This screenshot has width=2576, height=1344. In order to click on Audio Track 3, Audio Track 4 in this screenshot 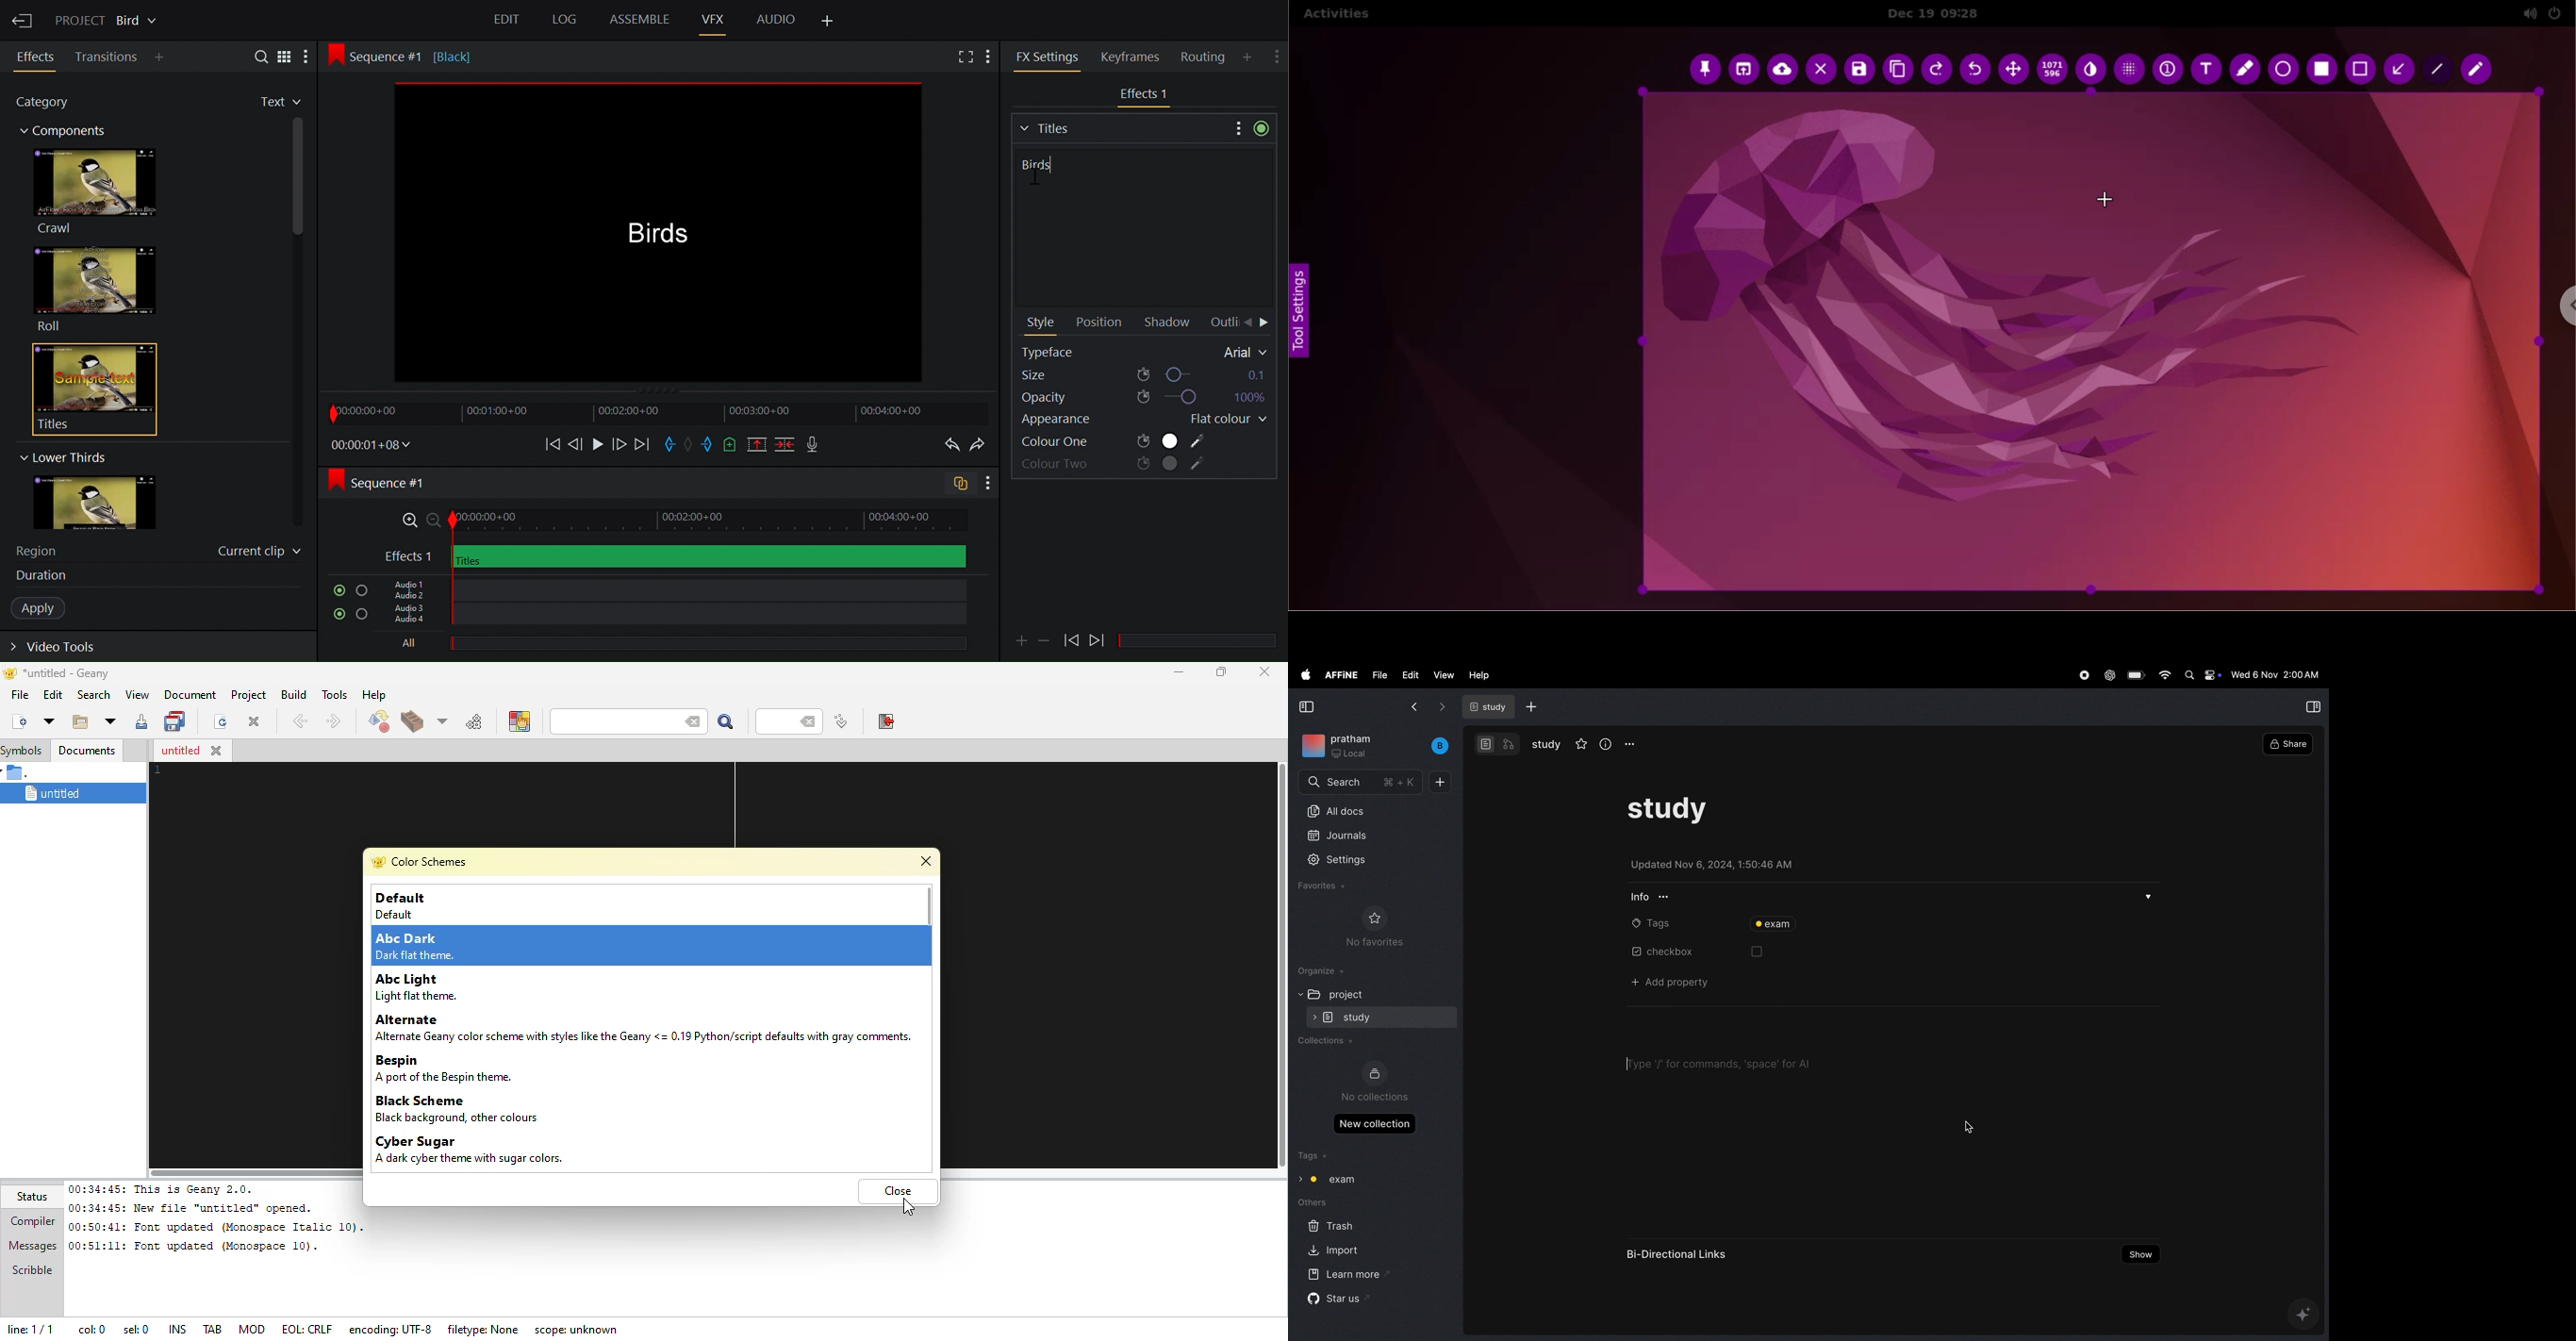, I will do `click(673, 618)`.